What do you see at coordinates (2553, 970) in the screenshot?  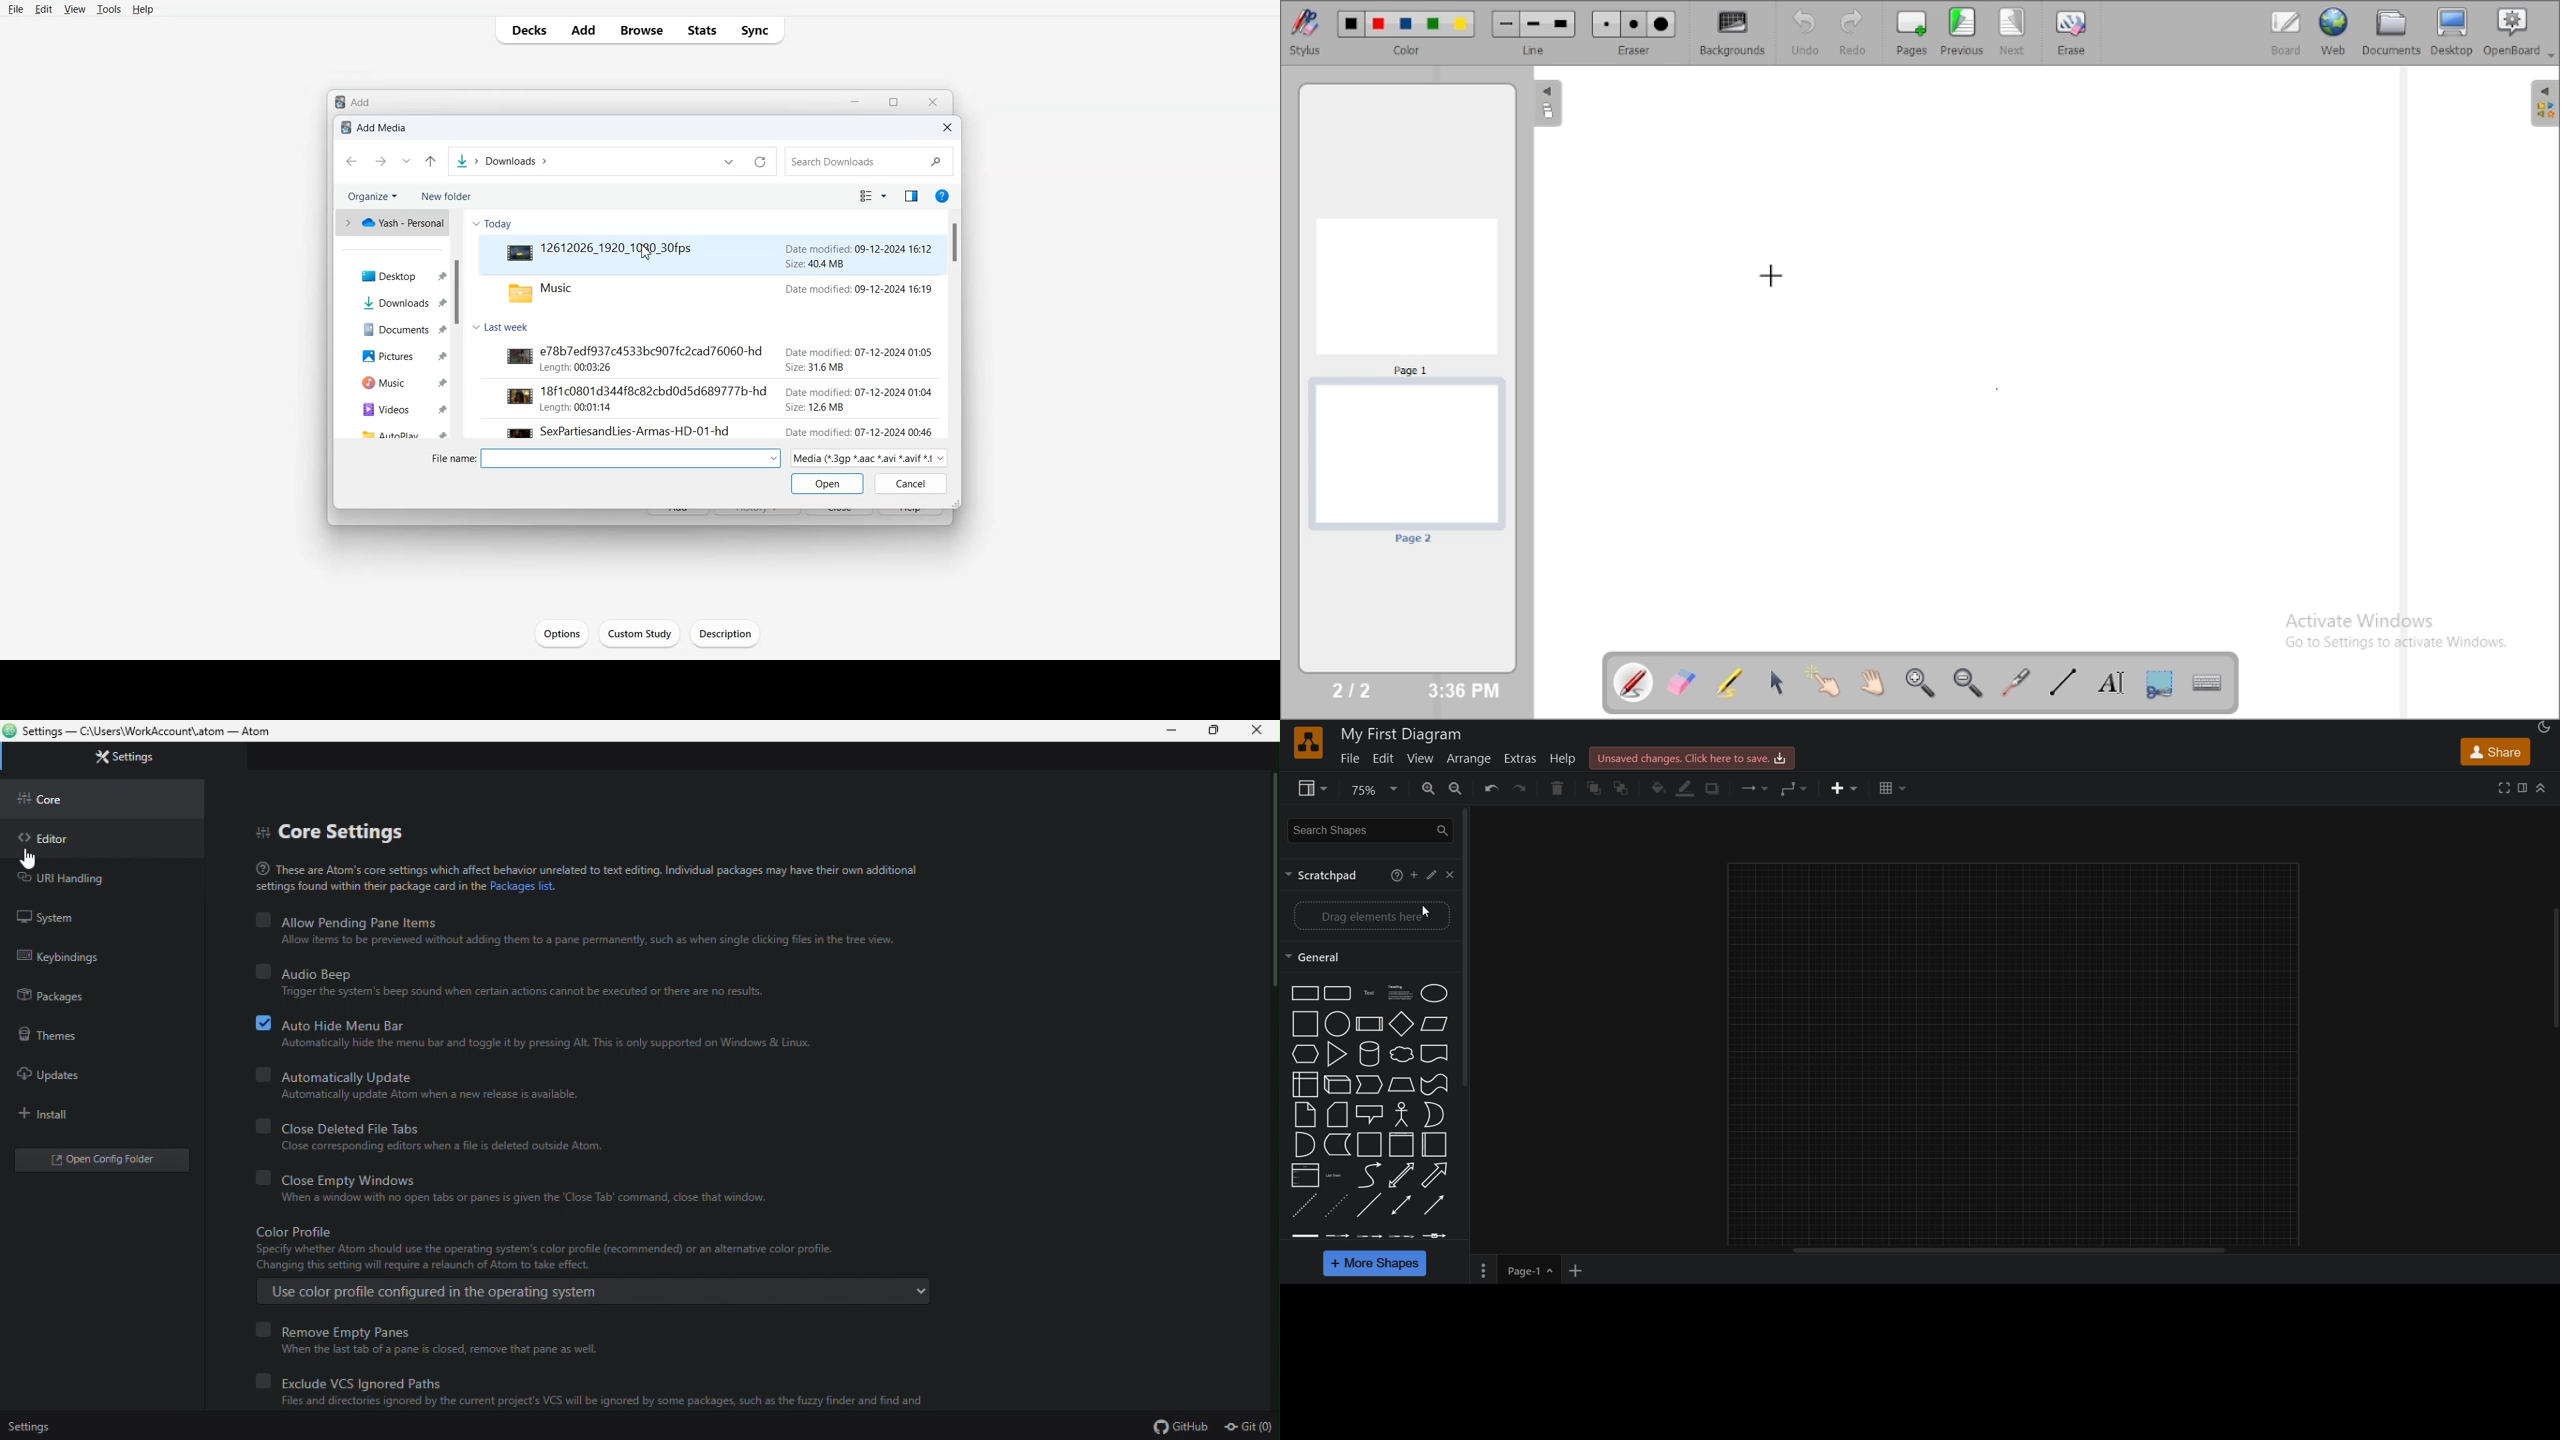 I see `scroll` at bounding box center [2553, 970].